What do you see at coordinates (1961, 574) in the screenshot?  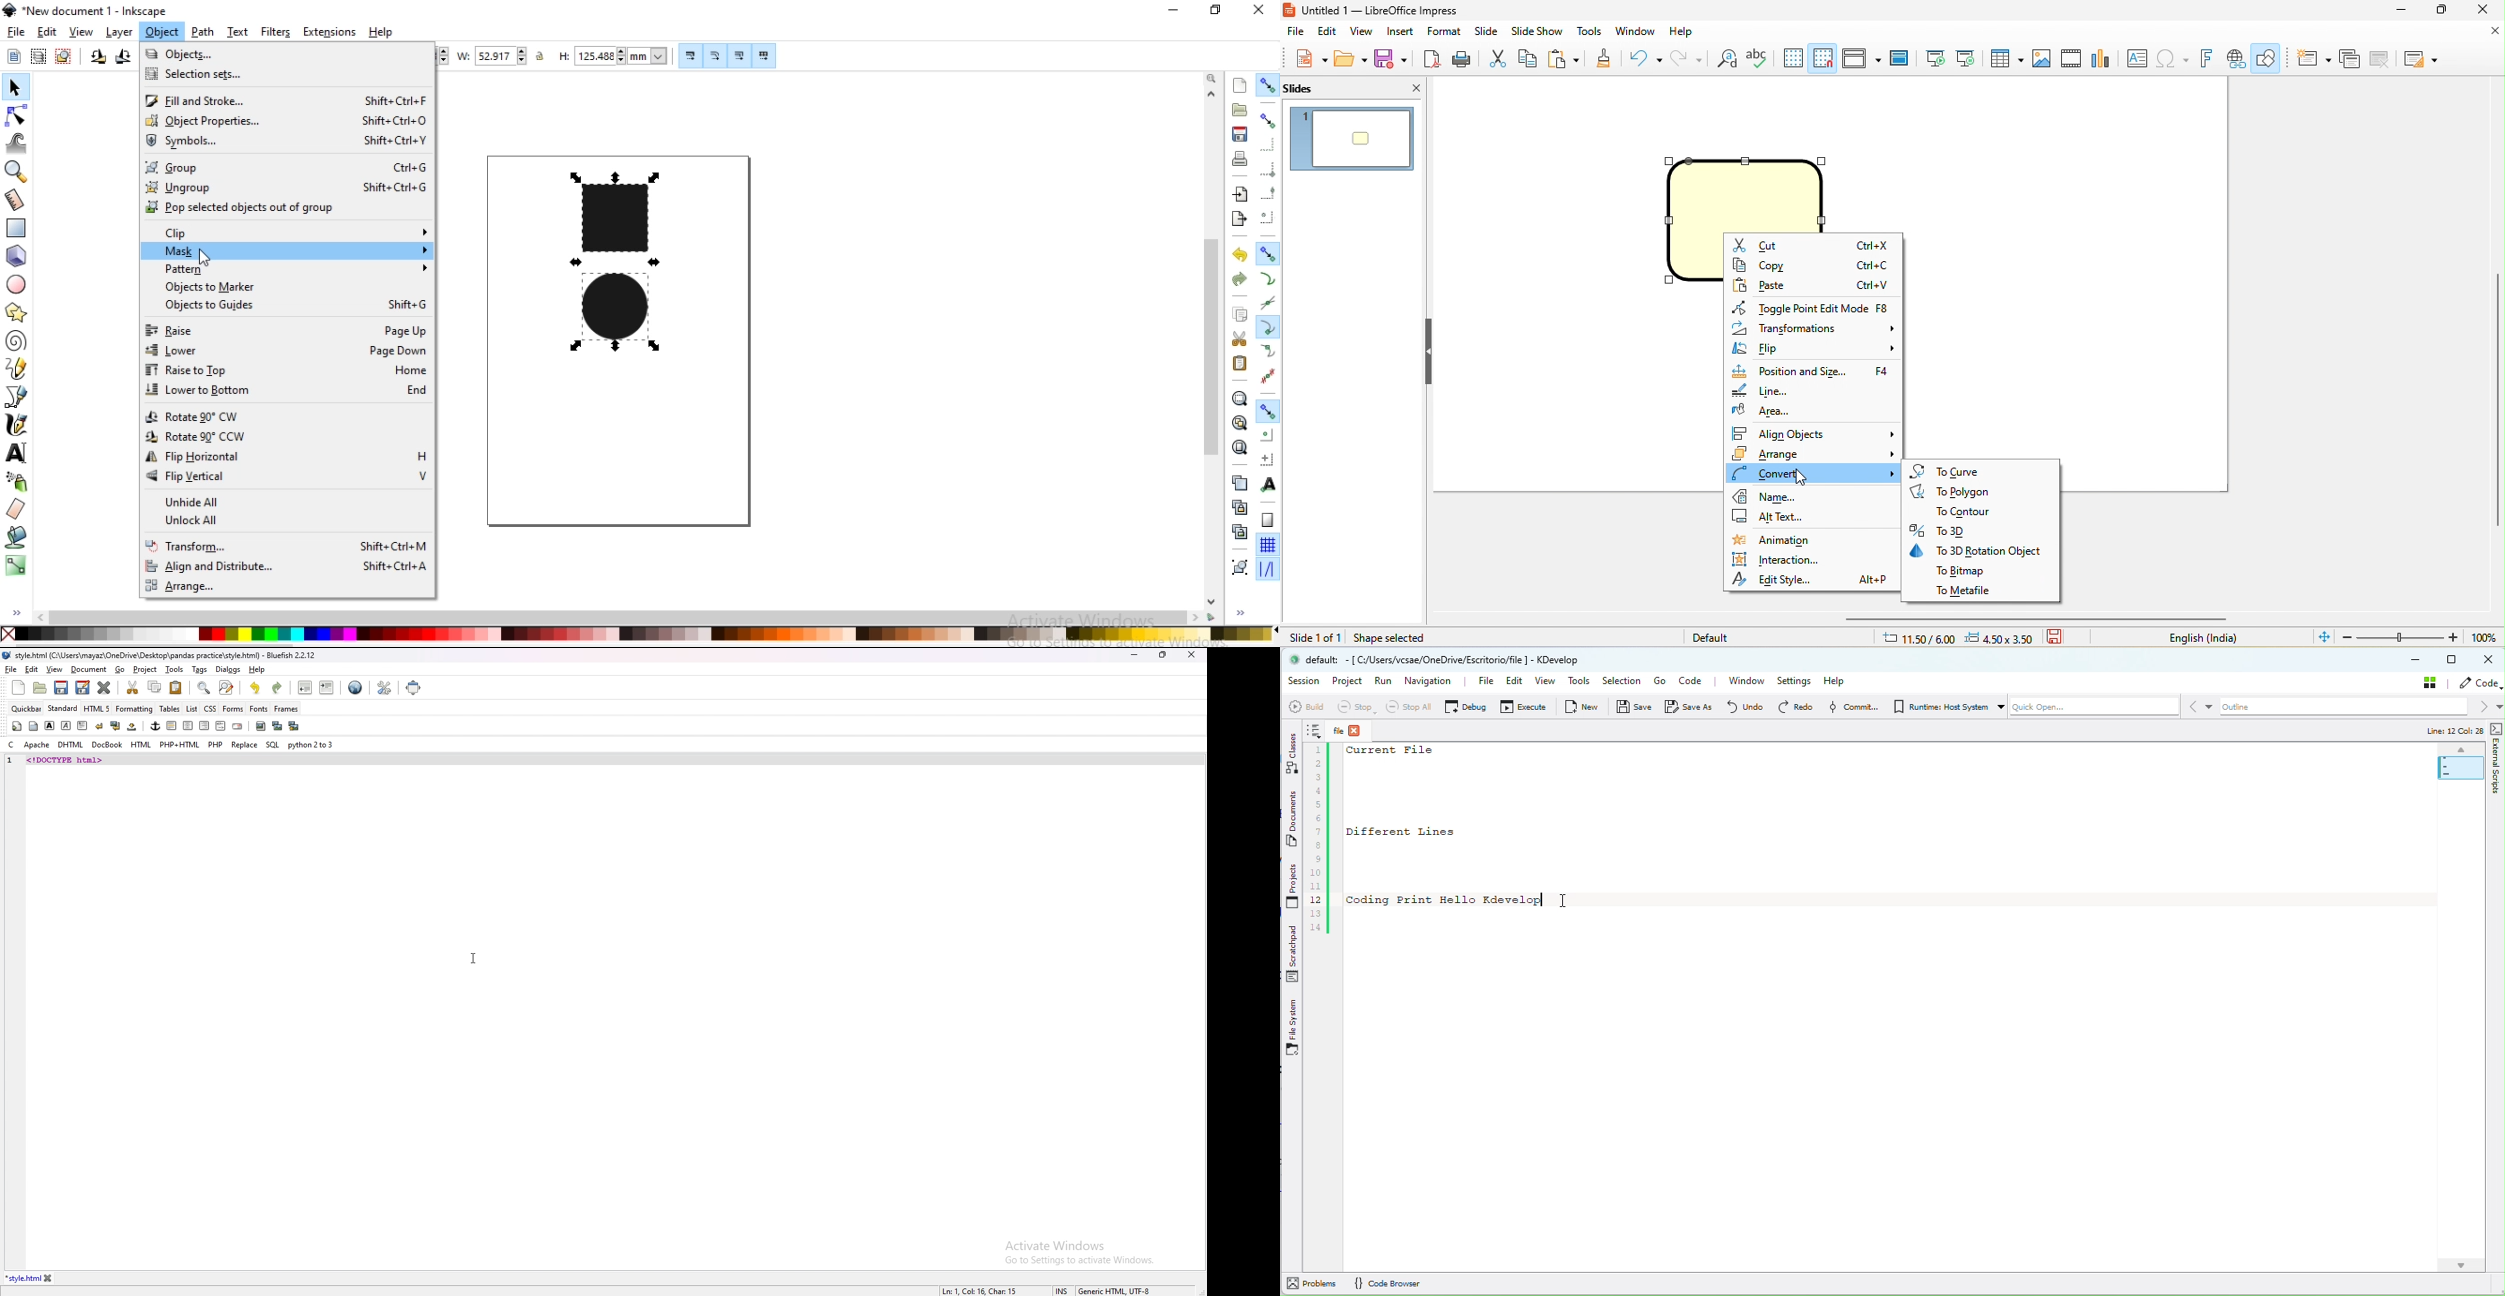 I see `to bitmap` at bounding box center [1961, 574].